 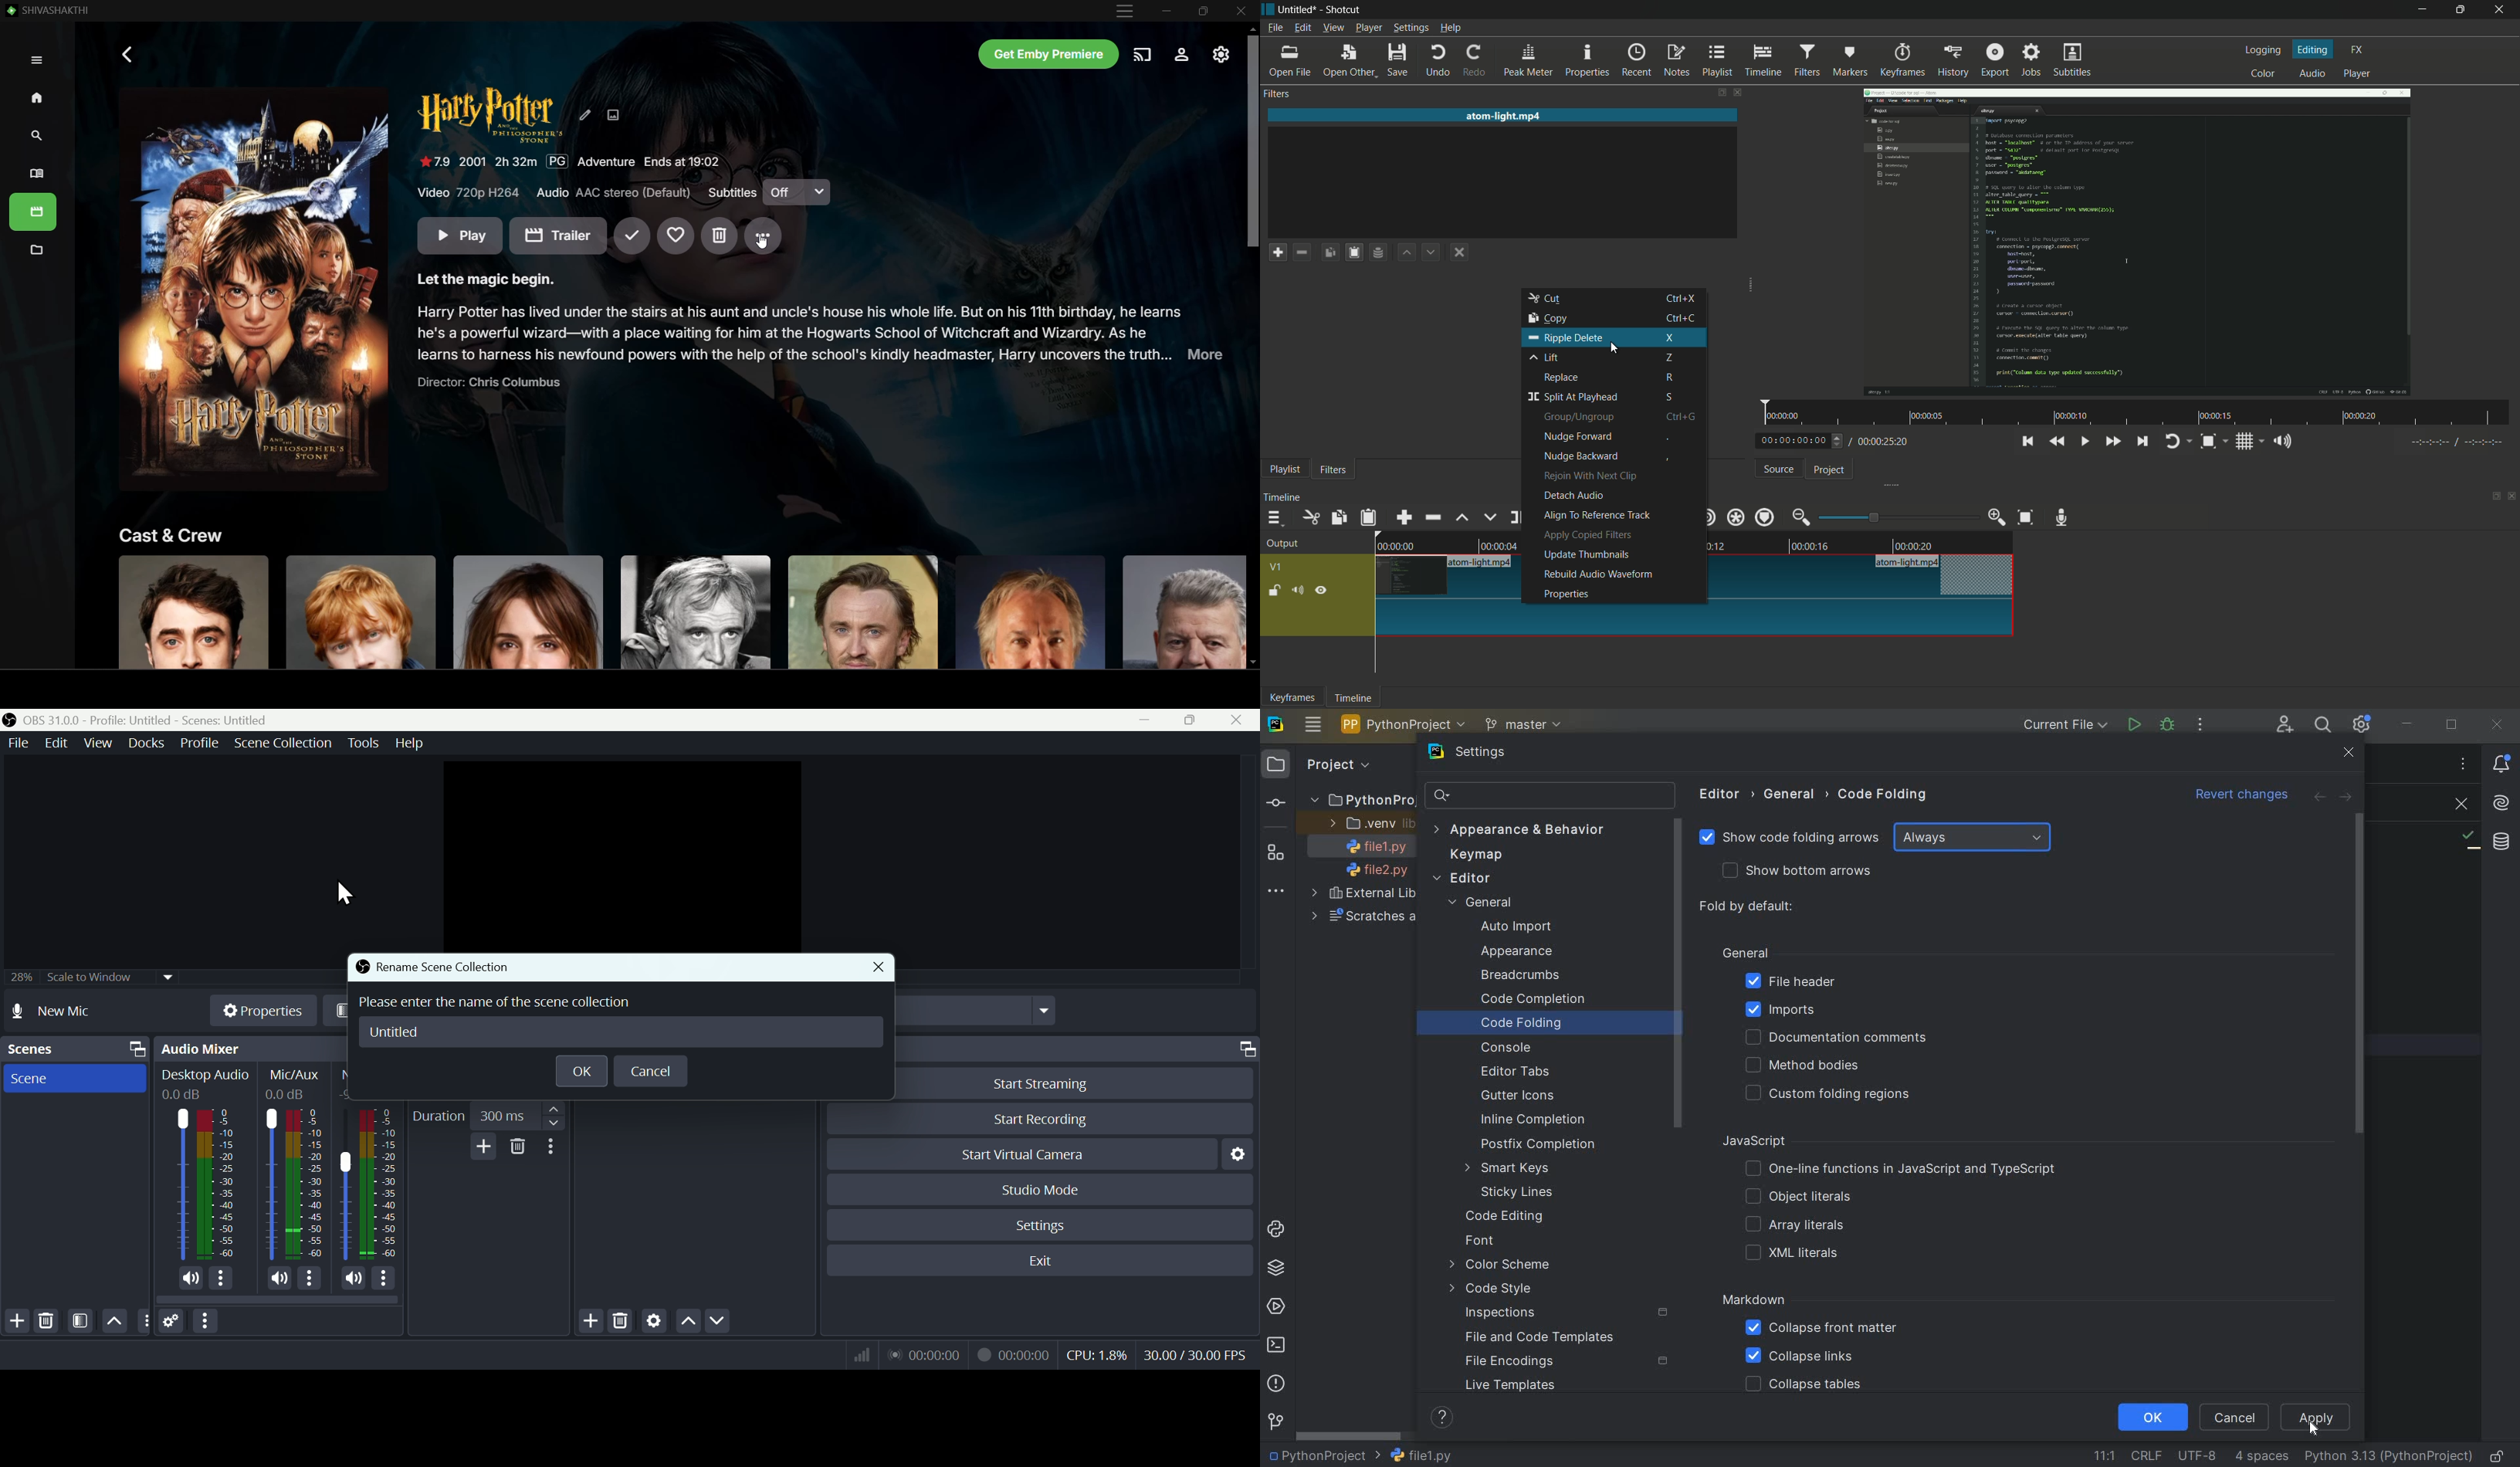 What do you see at coordinates (1793, 441) in the screenshot?
I see `current time` at bounding box center [1793, 441].